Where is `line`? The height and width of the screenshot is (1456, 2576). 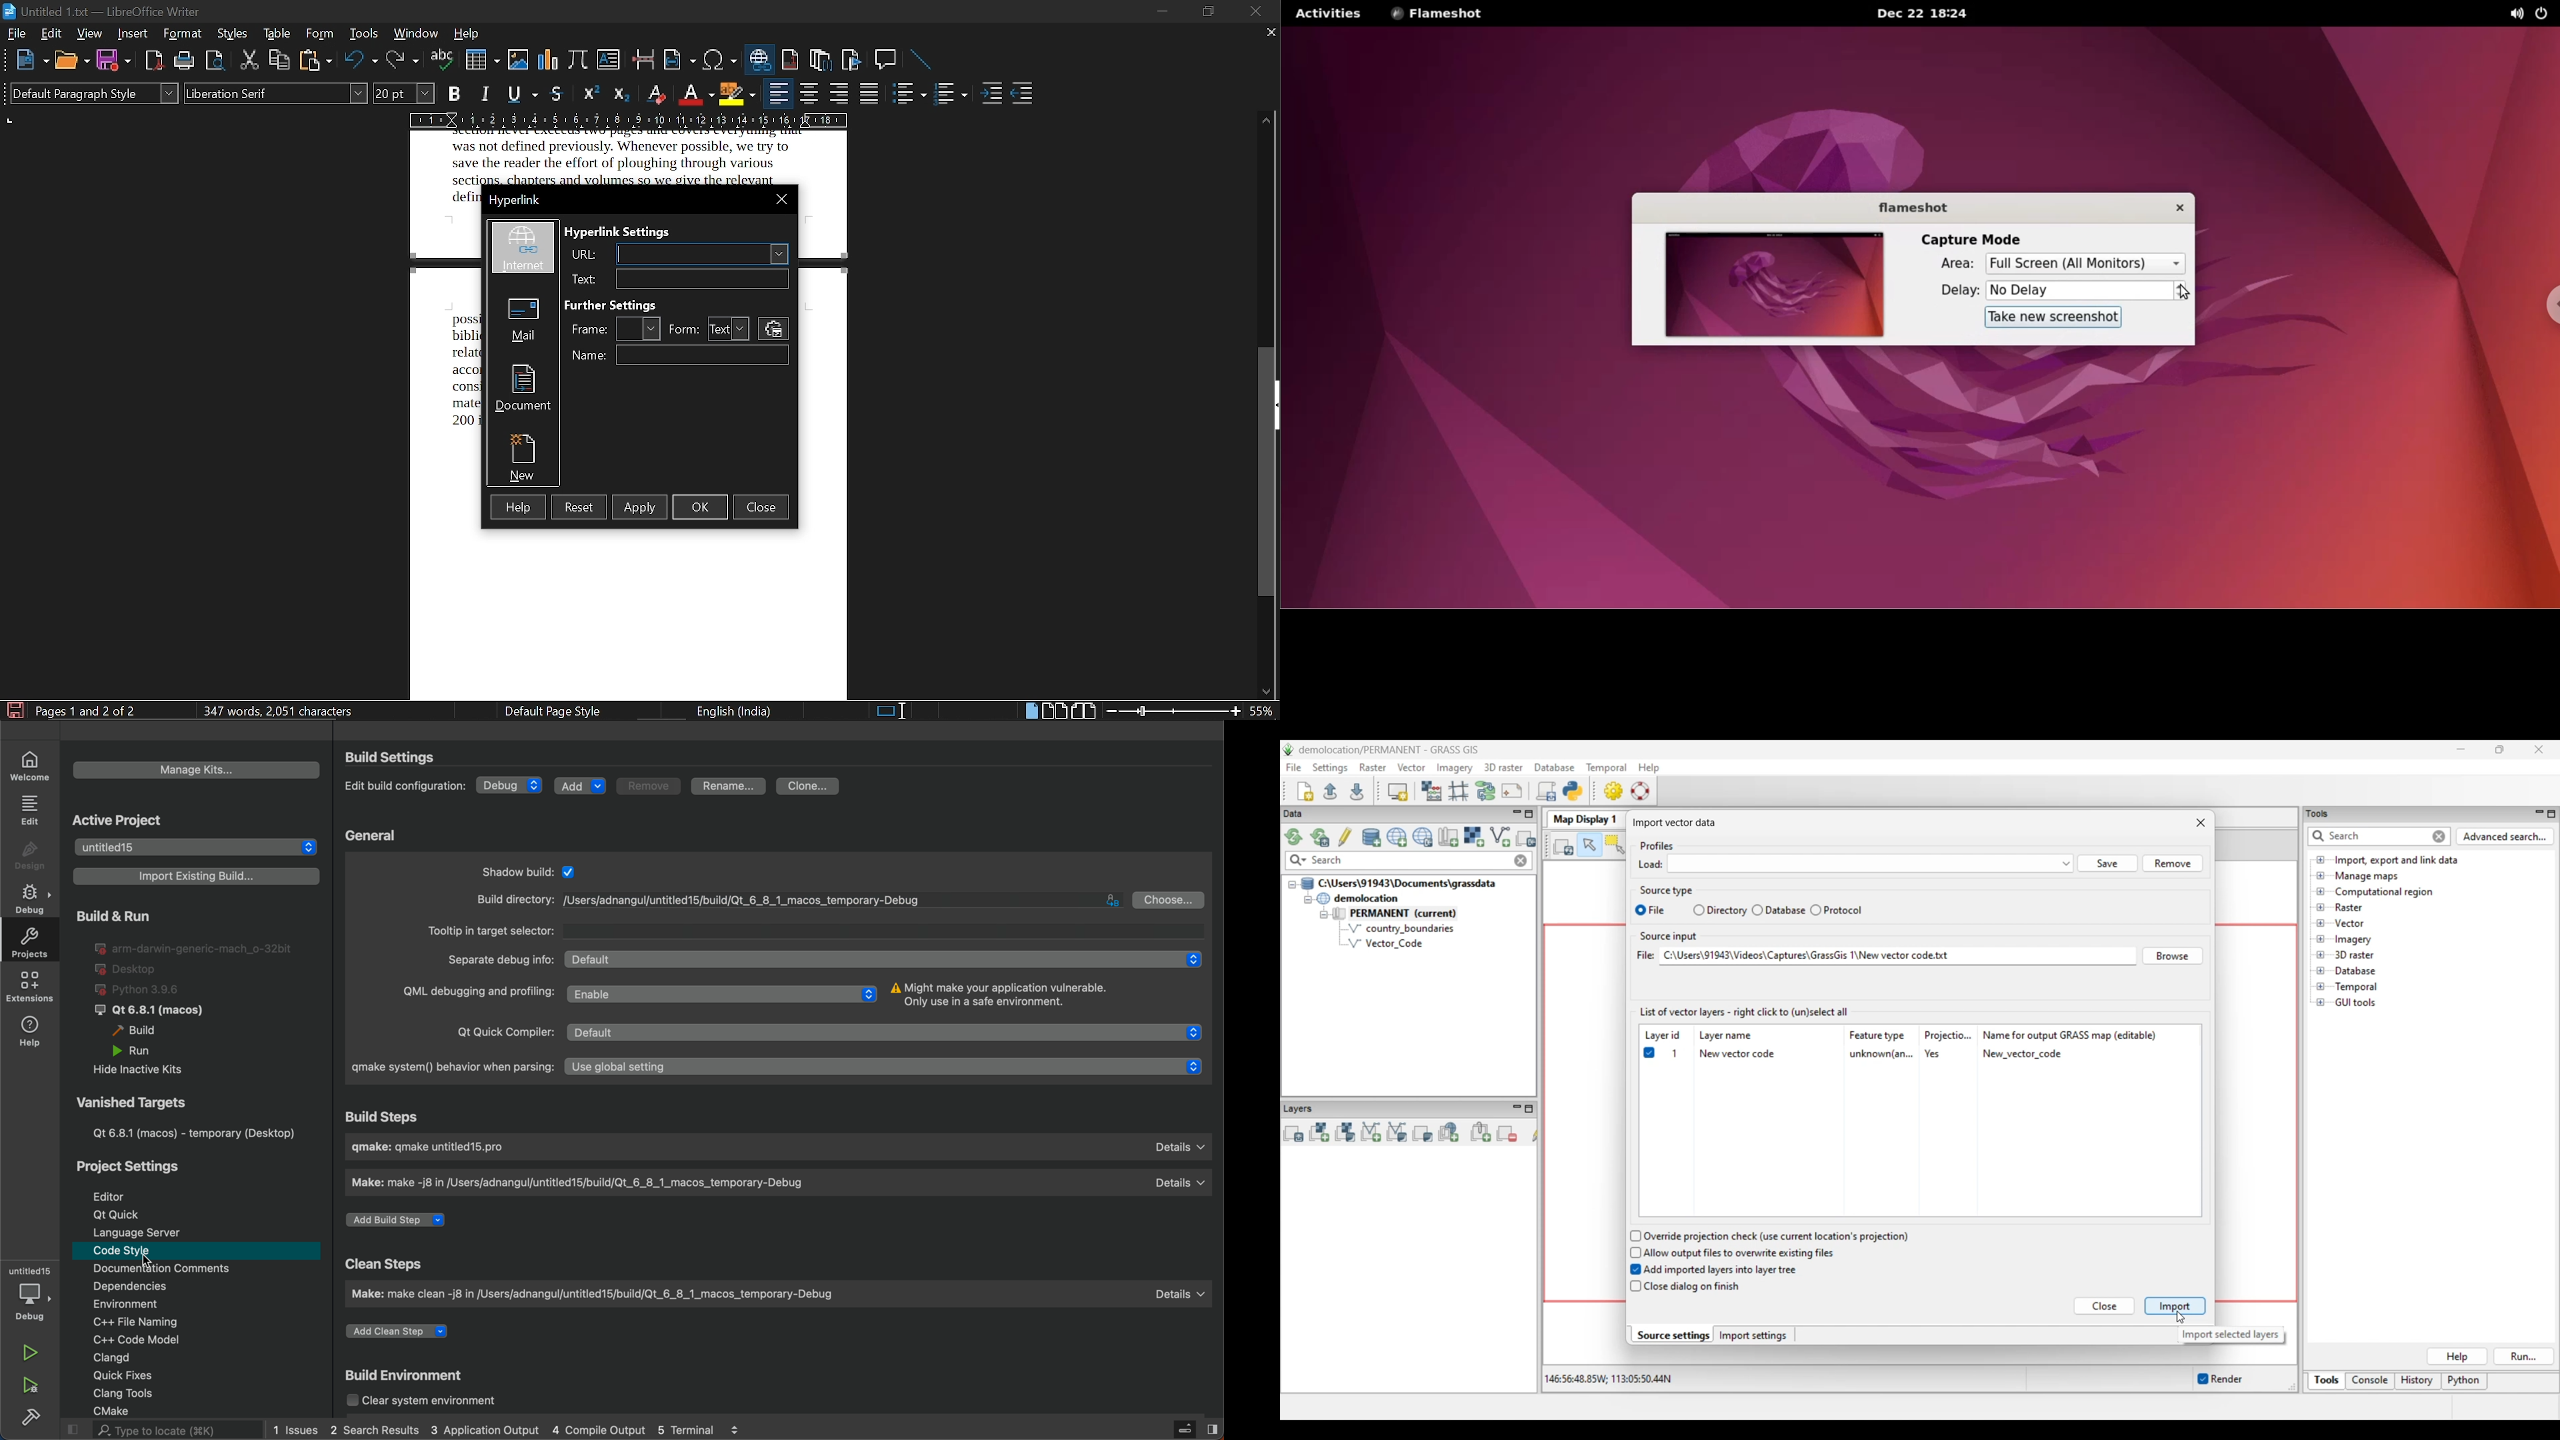
line is located at coordinates (922, 60).